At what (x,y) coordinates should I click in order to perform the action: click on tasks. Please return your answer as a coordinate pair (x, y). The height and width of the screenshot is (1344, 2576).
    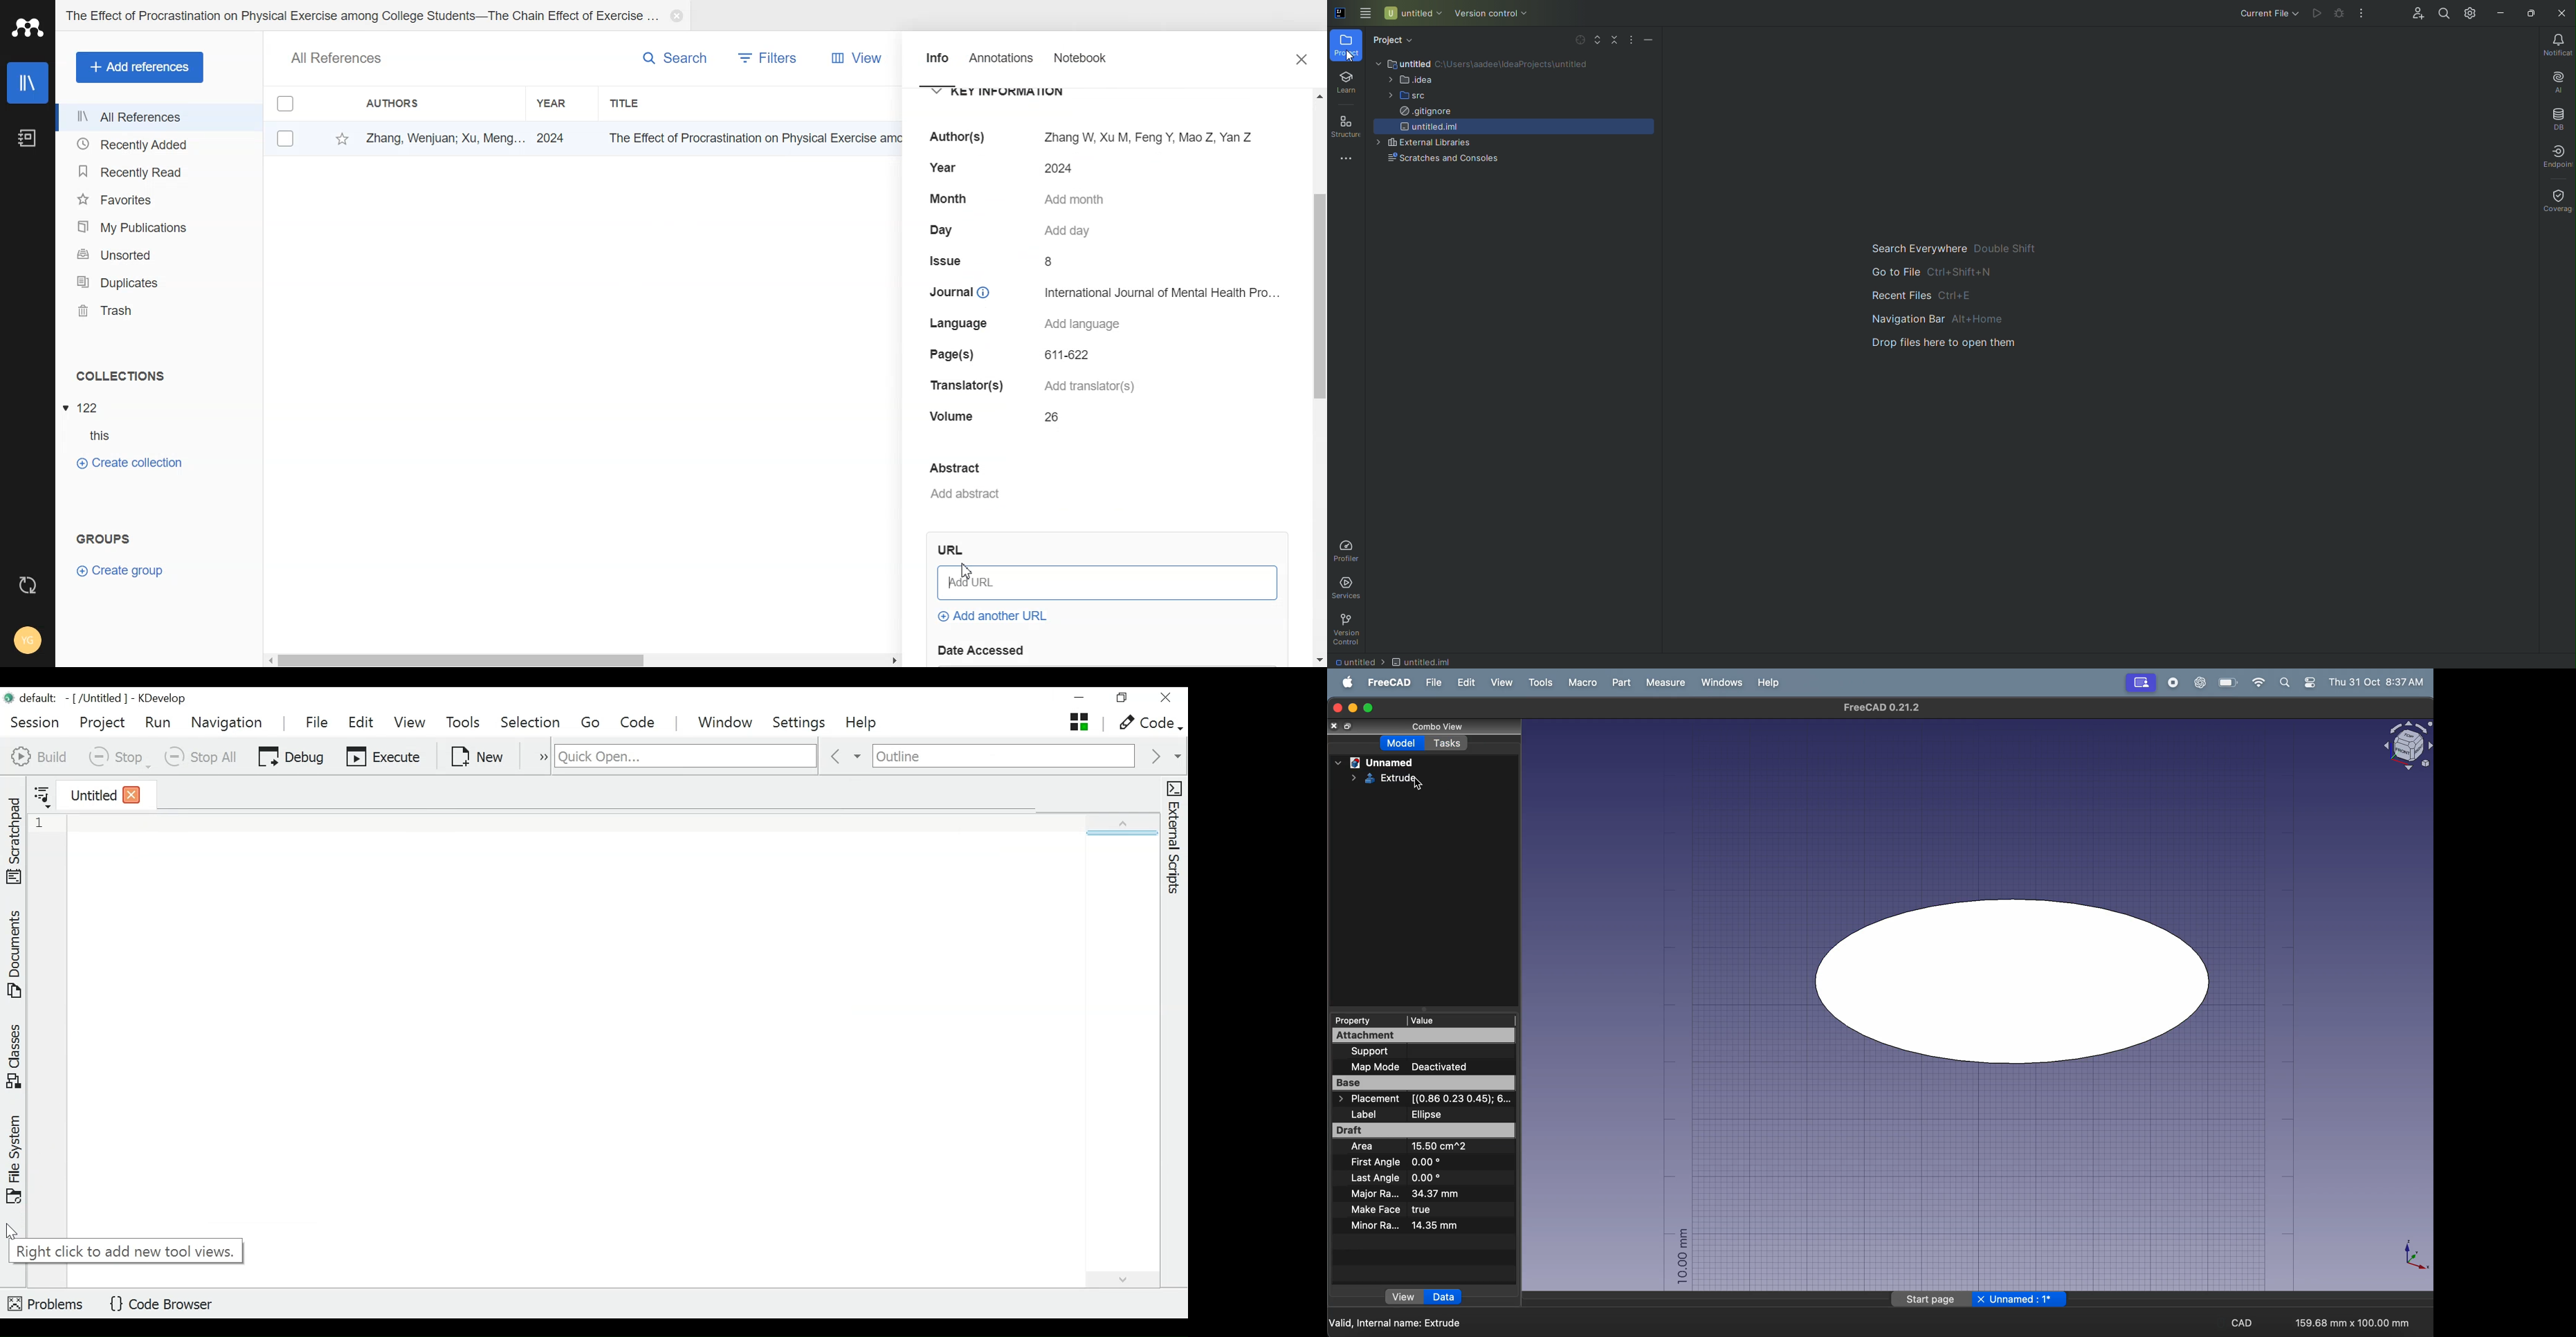
    Looking at the image, I should click on (1453, 746).